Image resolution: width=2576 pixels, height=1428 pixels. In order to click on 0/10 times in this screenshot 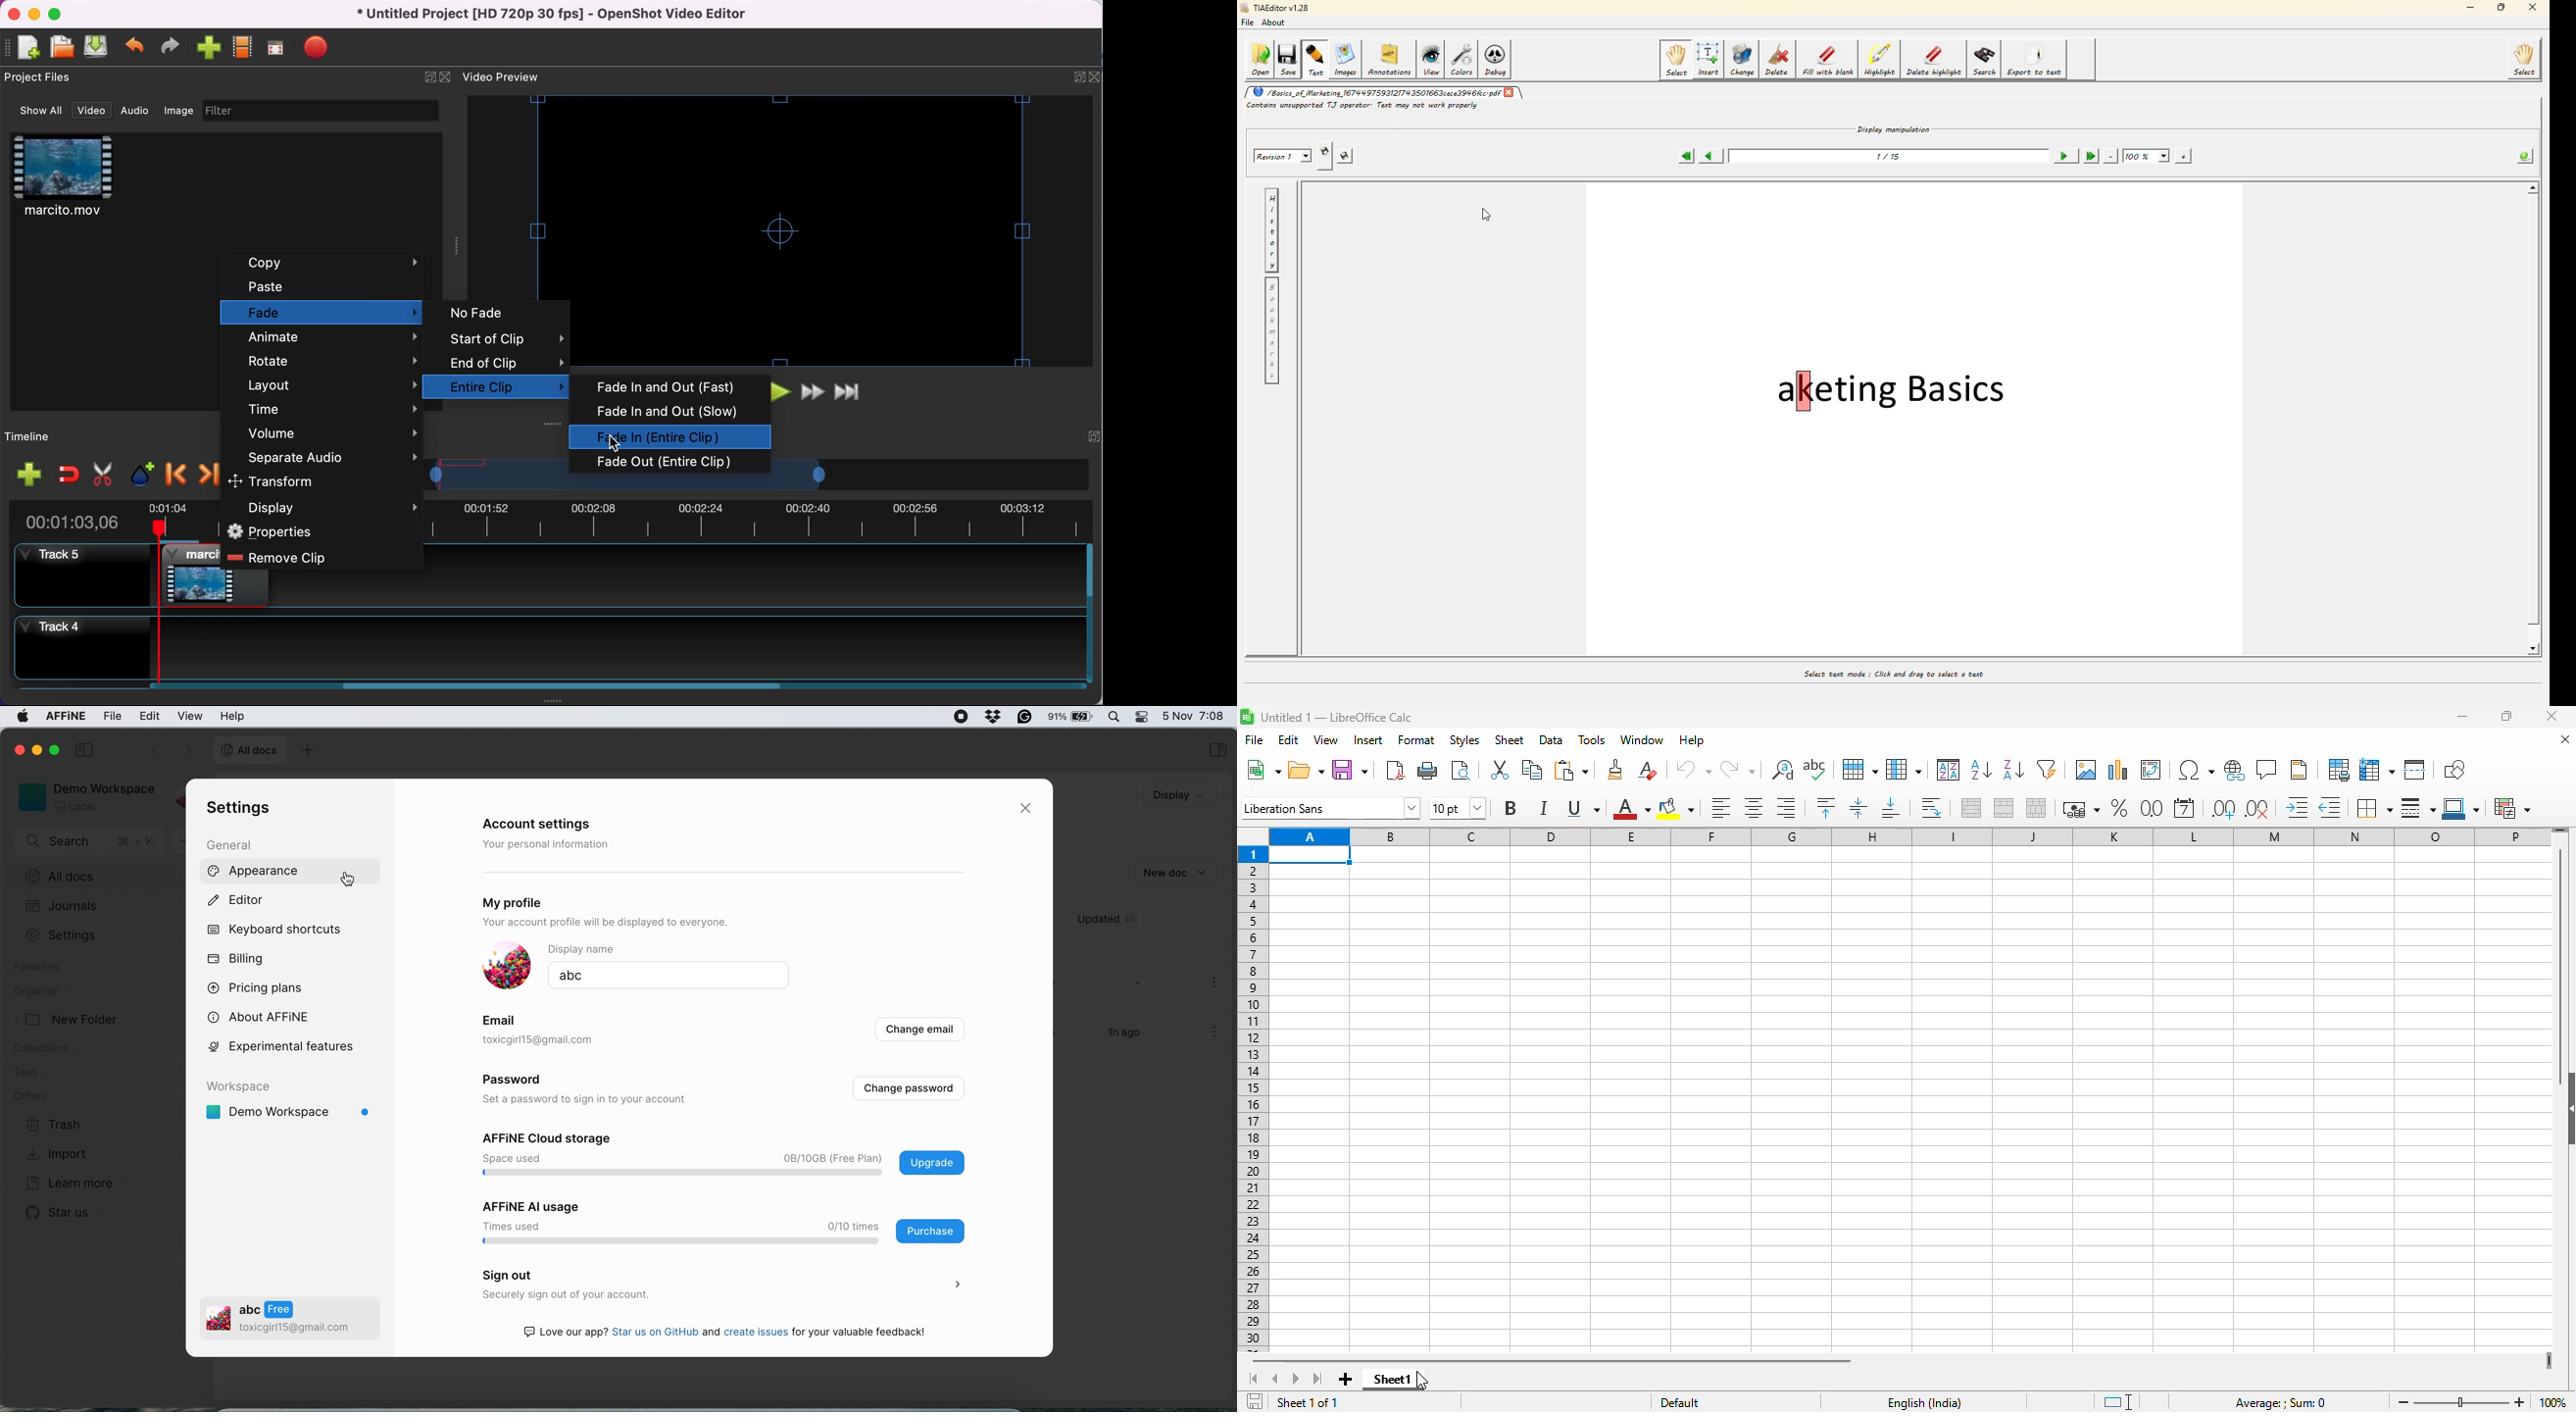, I will do `click(852, 1226)`.